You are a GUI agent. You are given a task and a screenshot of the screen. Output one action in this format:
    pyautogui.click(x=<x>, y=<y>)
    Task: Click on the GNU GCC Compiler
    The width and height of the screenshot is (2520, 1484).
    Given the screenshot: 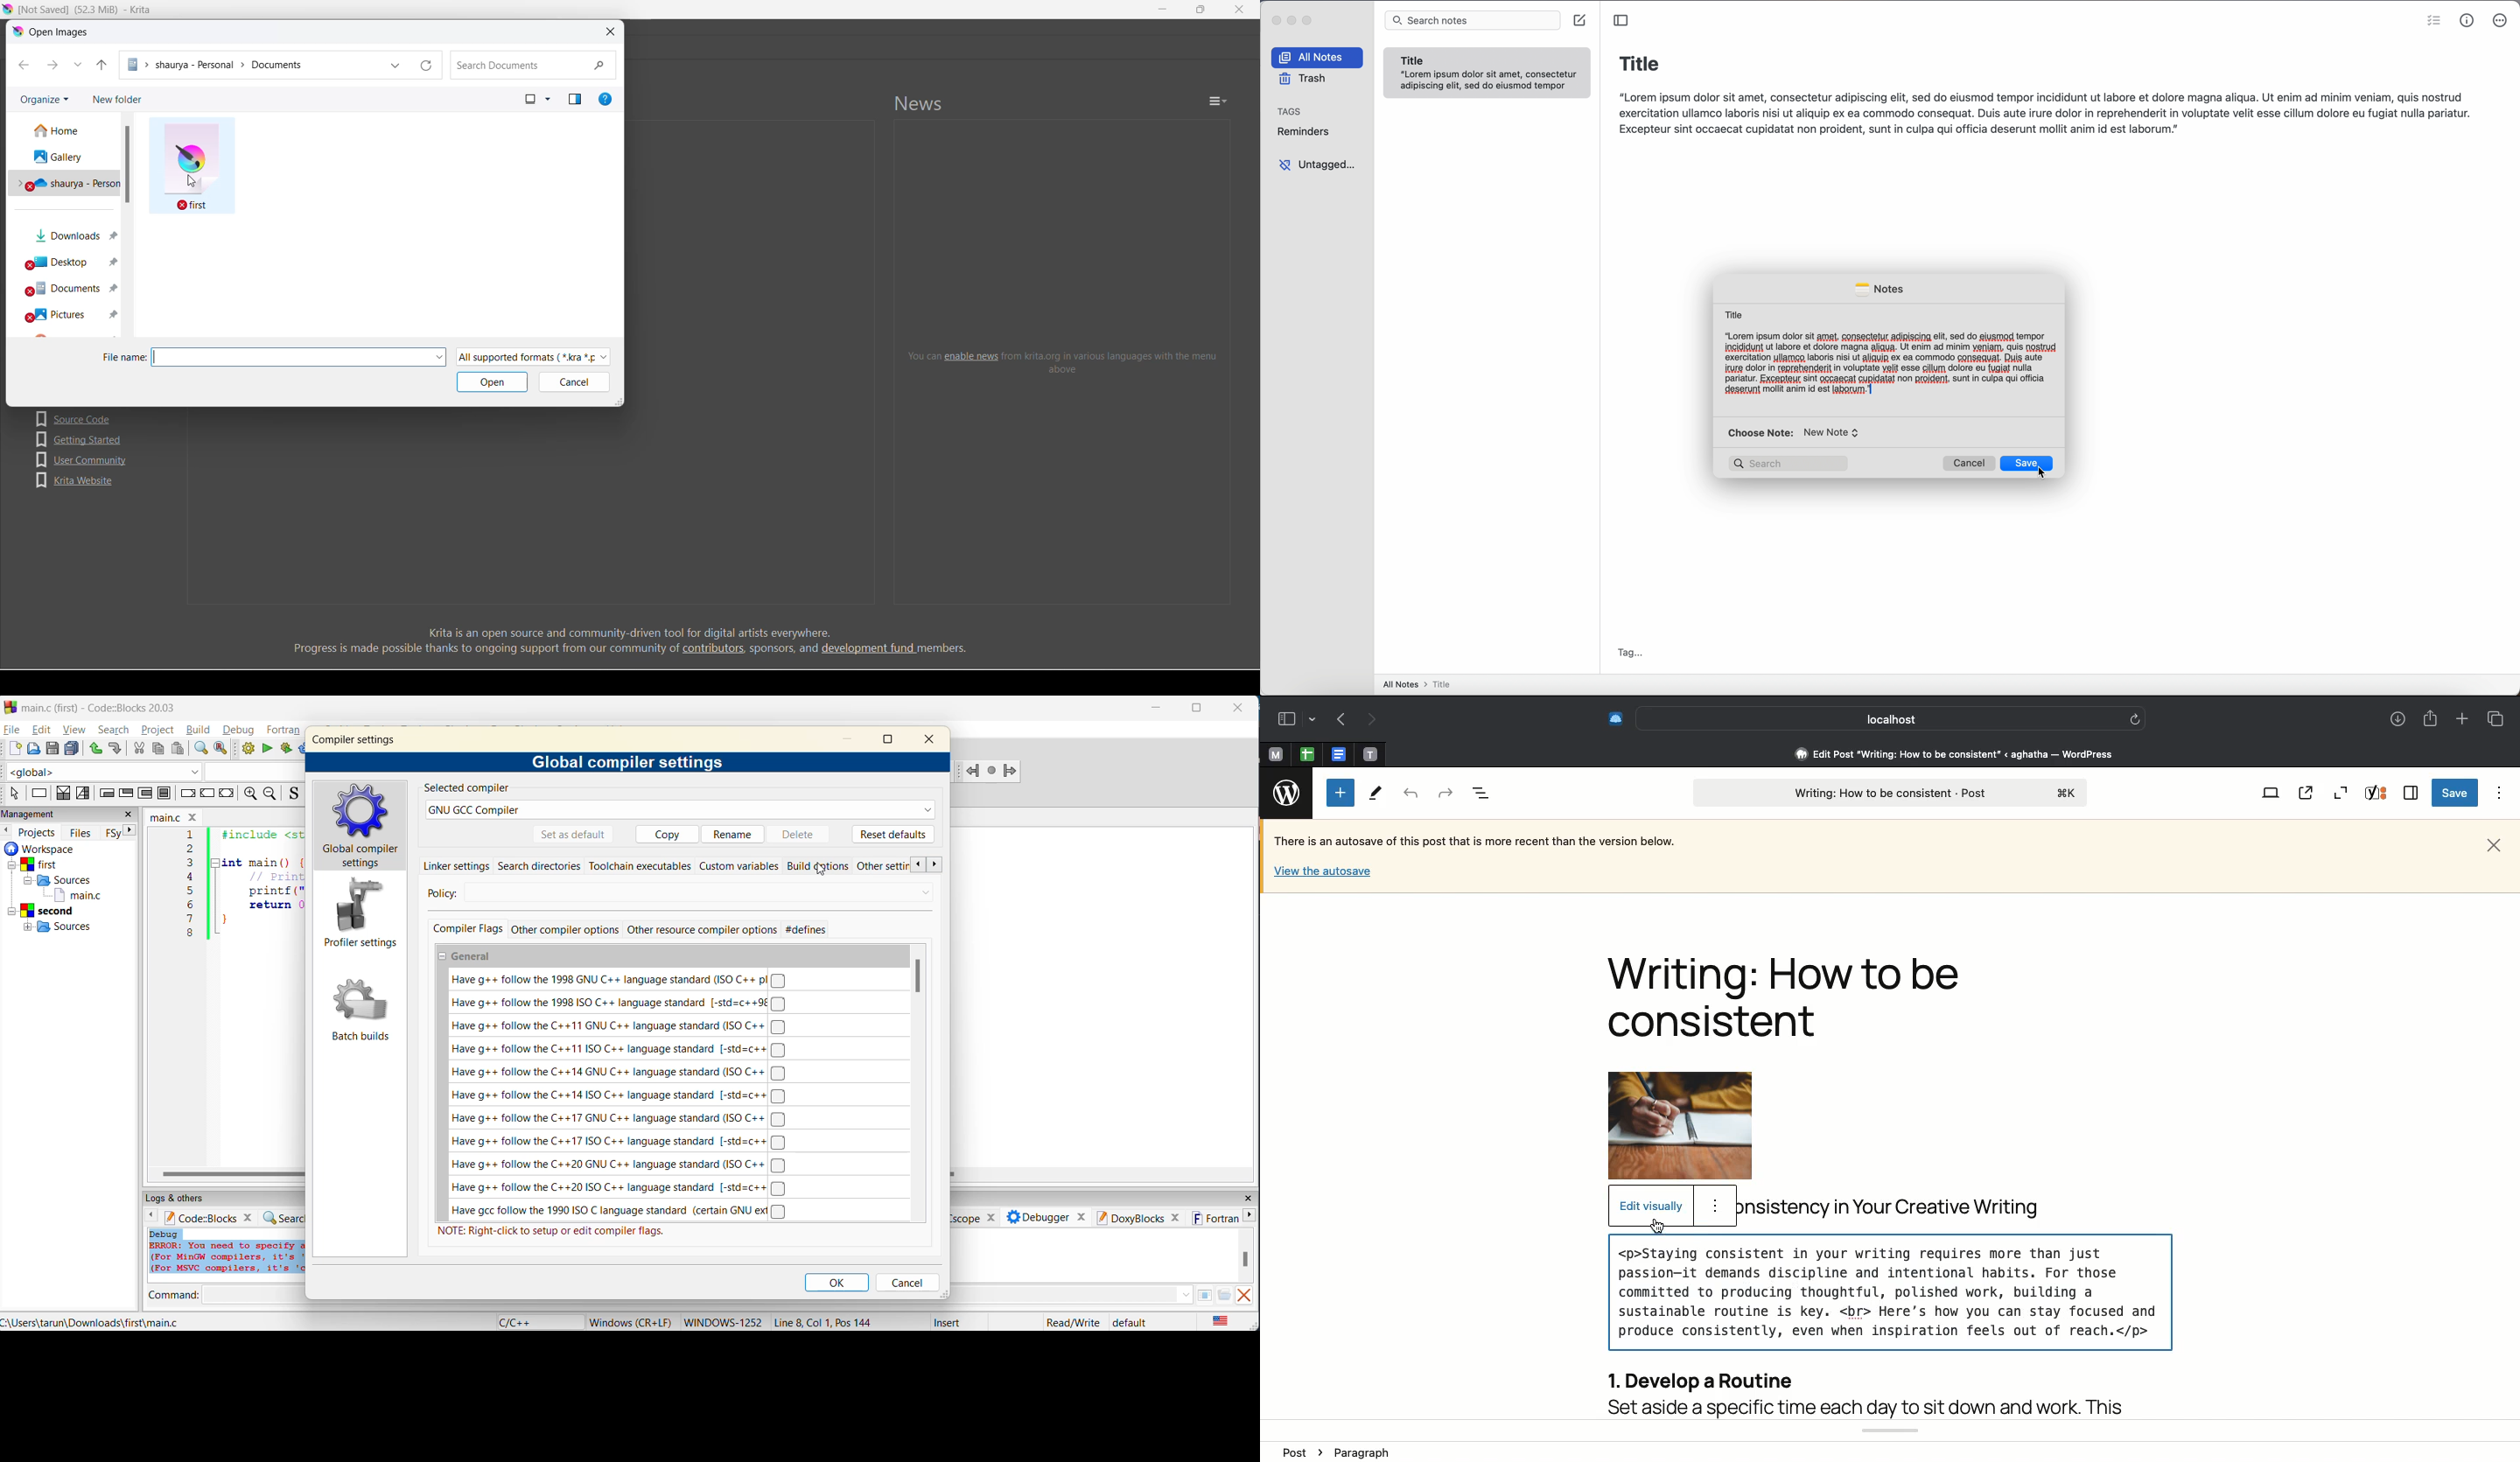 What is the action you would take?
    pyautogui.click(x=680, y=810)
    